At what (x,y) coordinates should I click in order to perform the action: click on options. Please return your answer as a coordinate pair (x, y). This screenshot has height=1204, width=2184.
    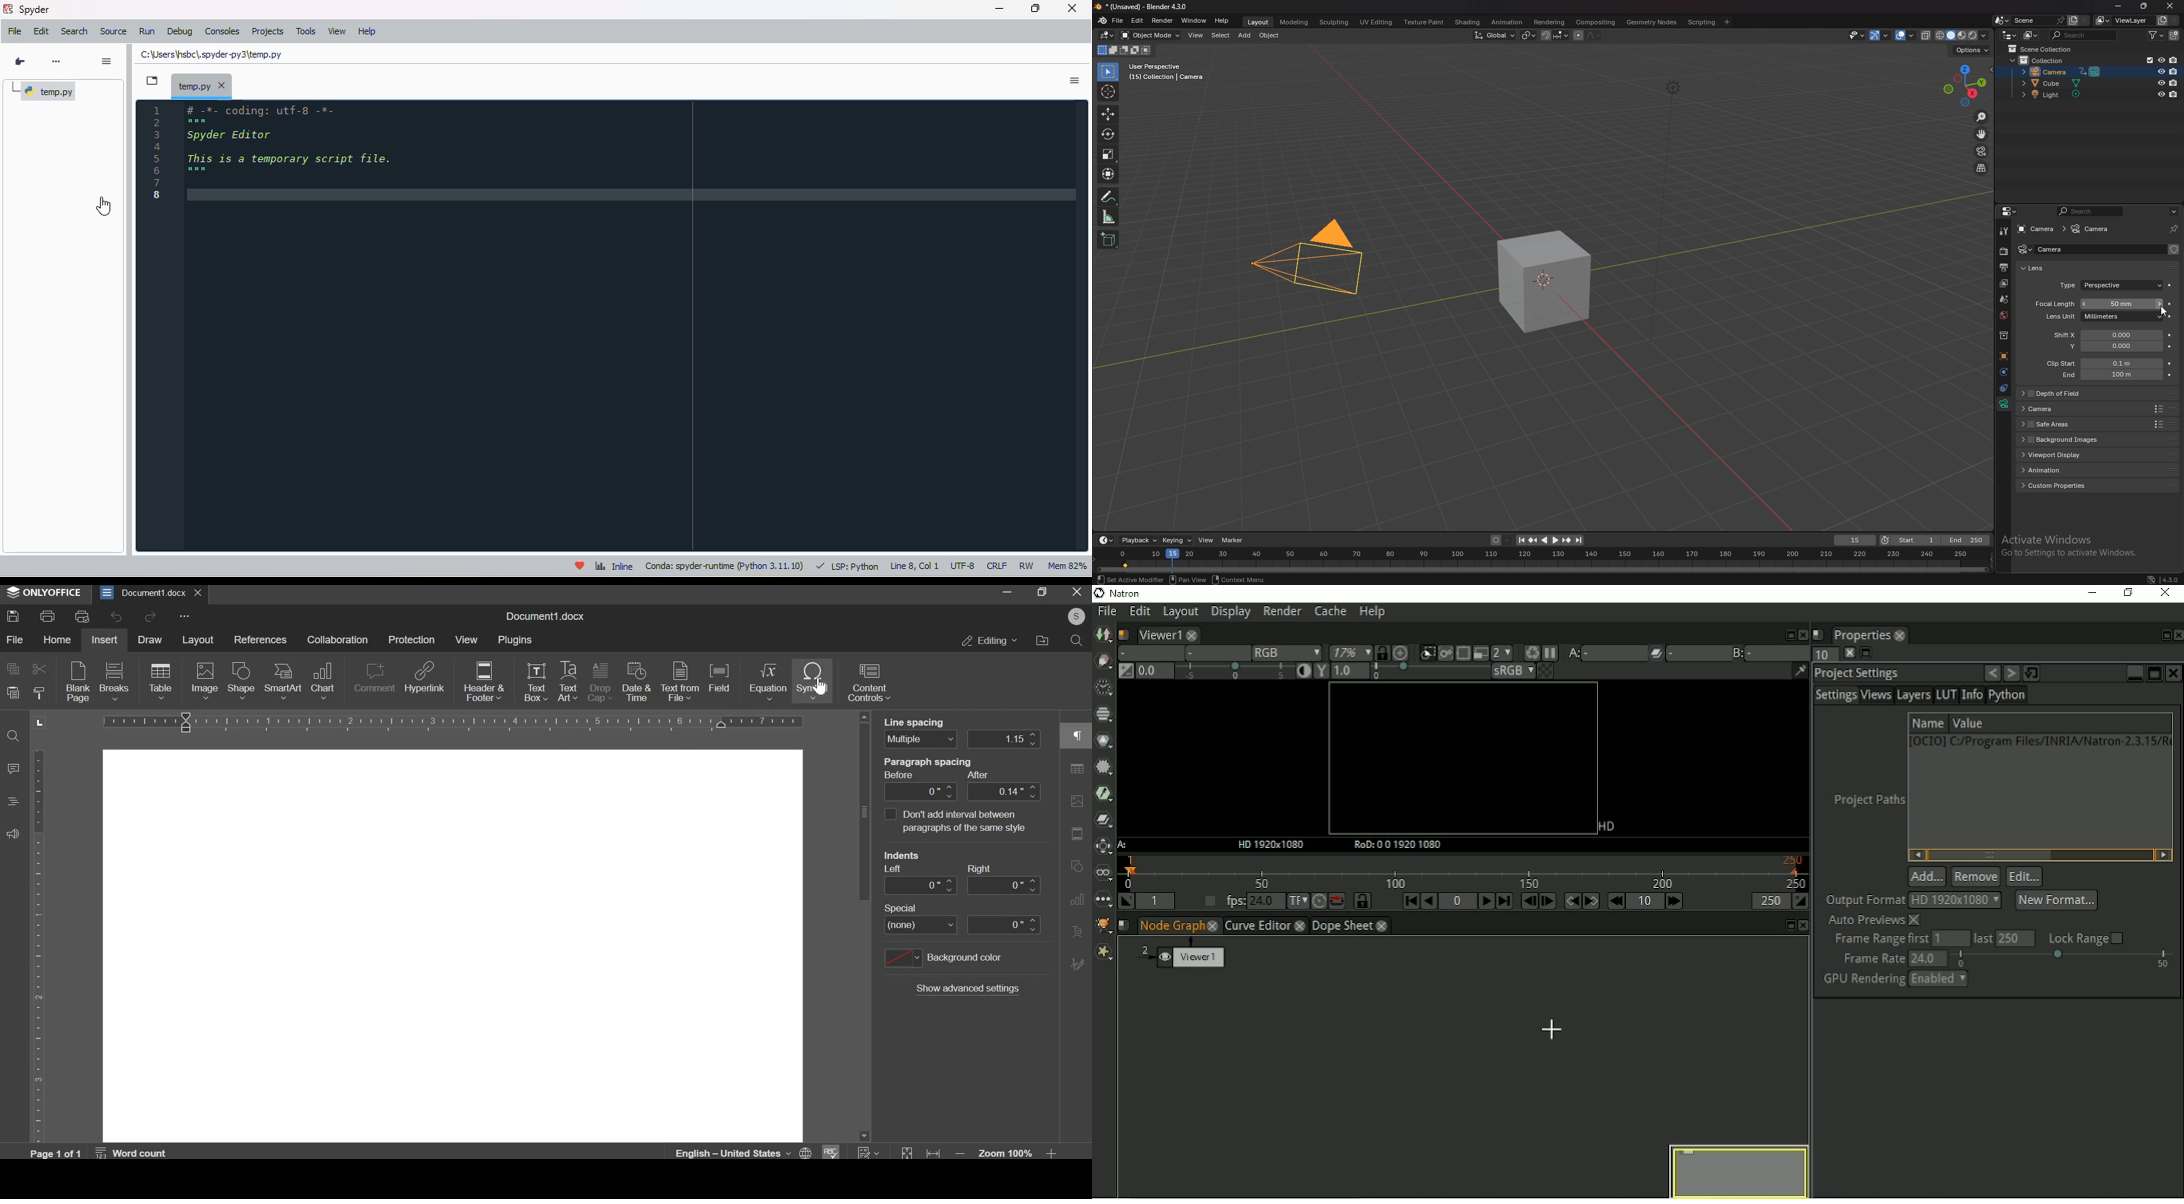
    Looking at the image, I should click on (1074, 82).